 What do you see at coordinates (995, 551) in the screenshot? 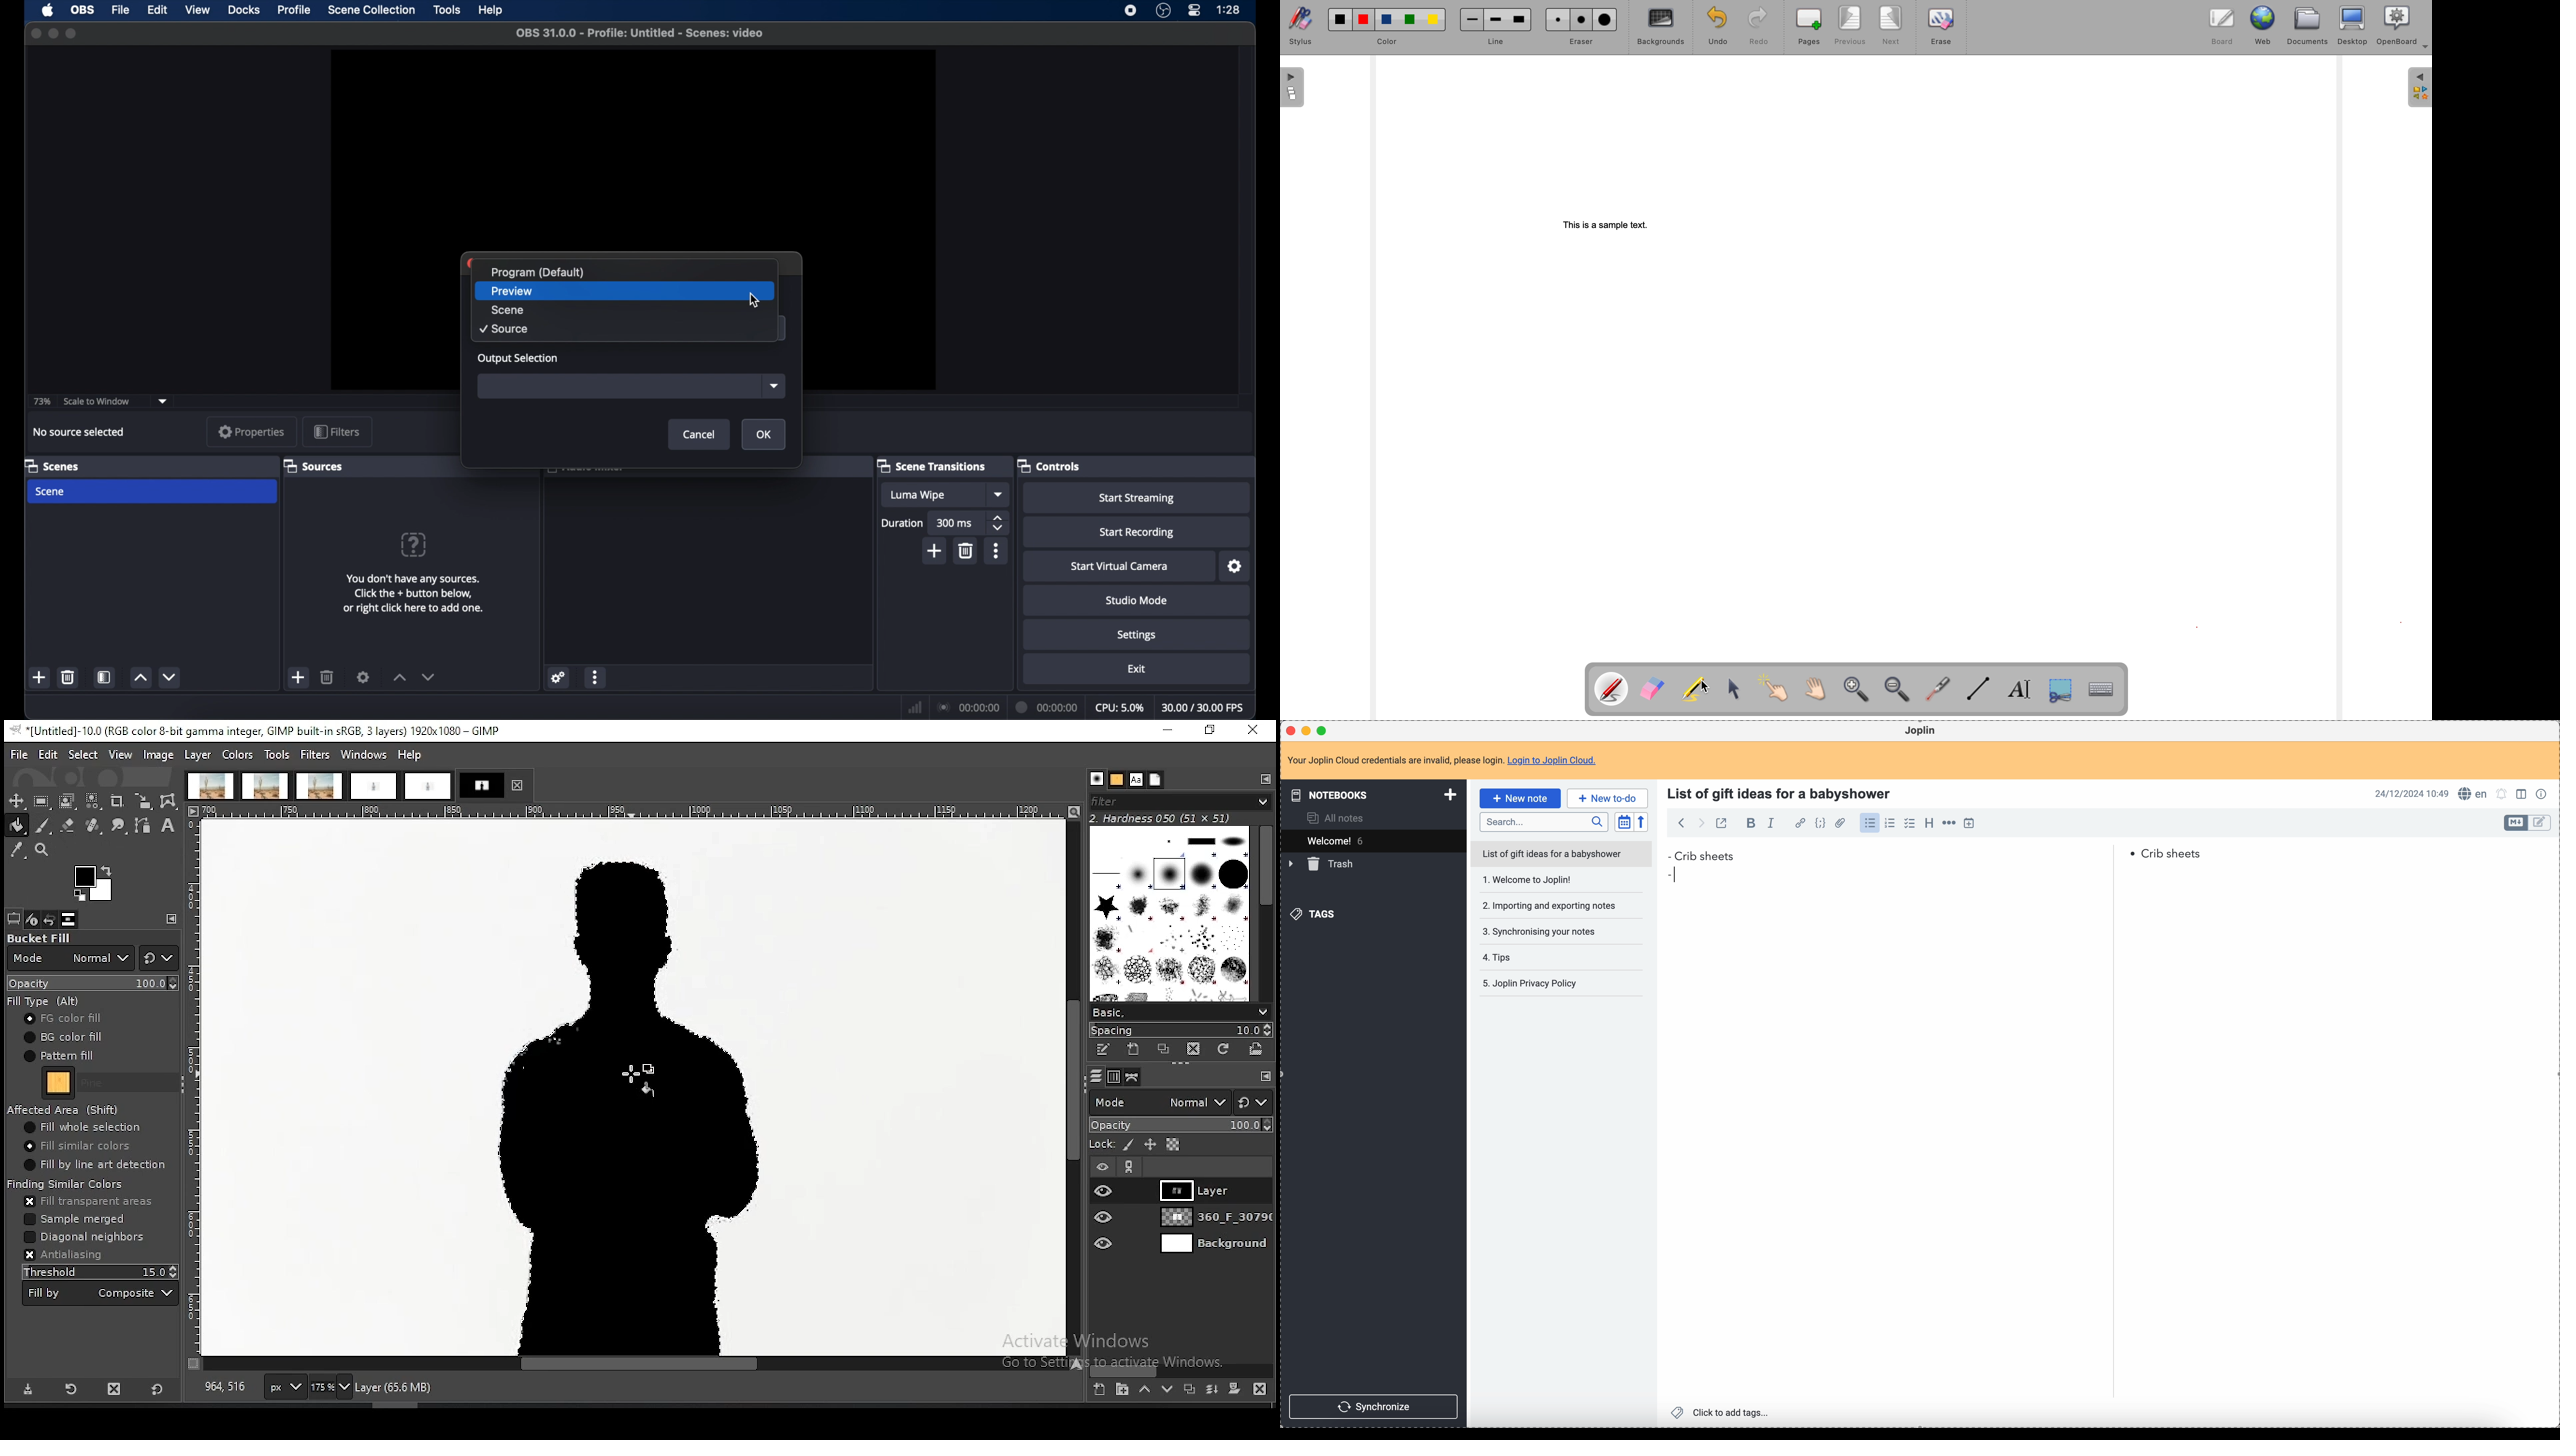
I see `more options` at bounding box center [995, 551].